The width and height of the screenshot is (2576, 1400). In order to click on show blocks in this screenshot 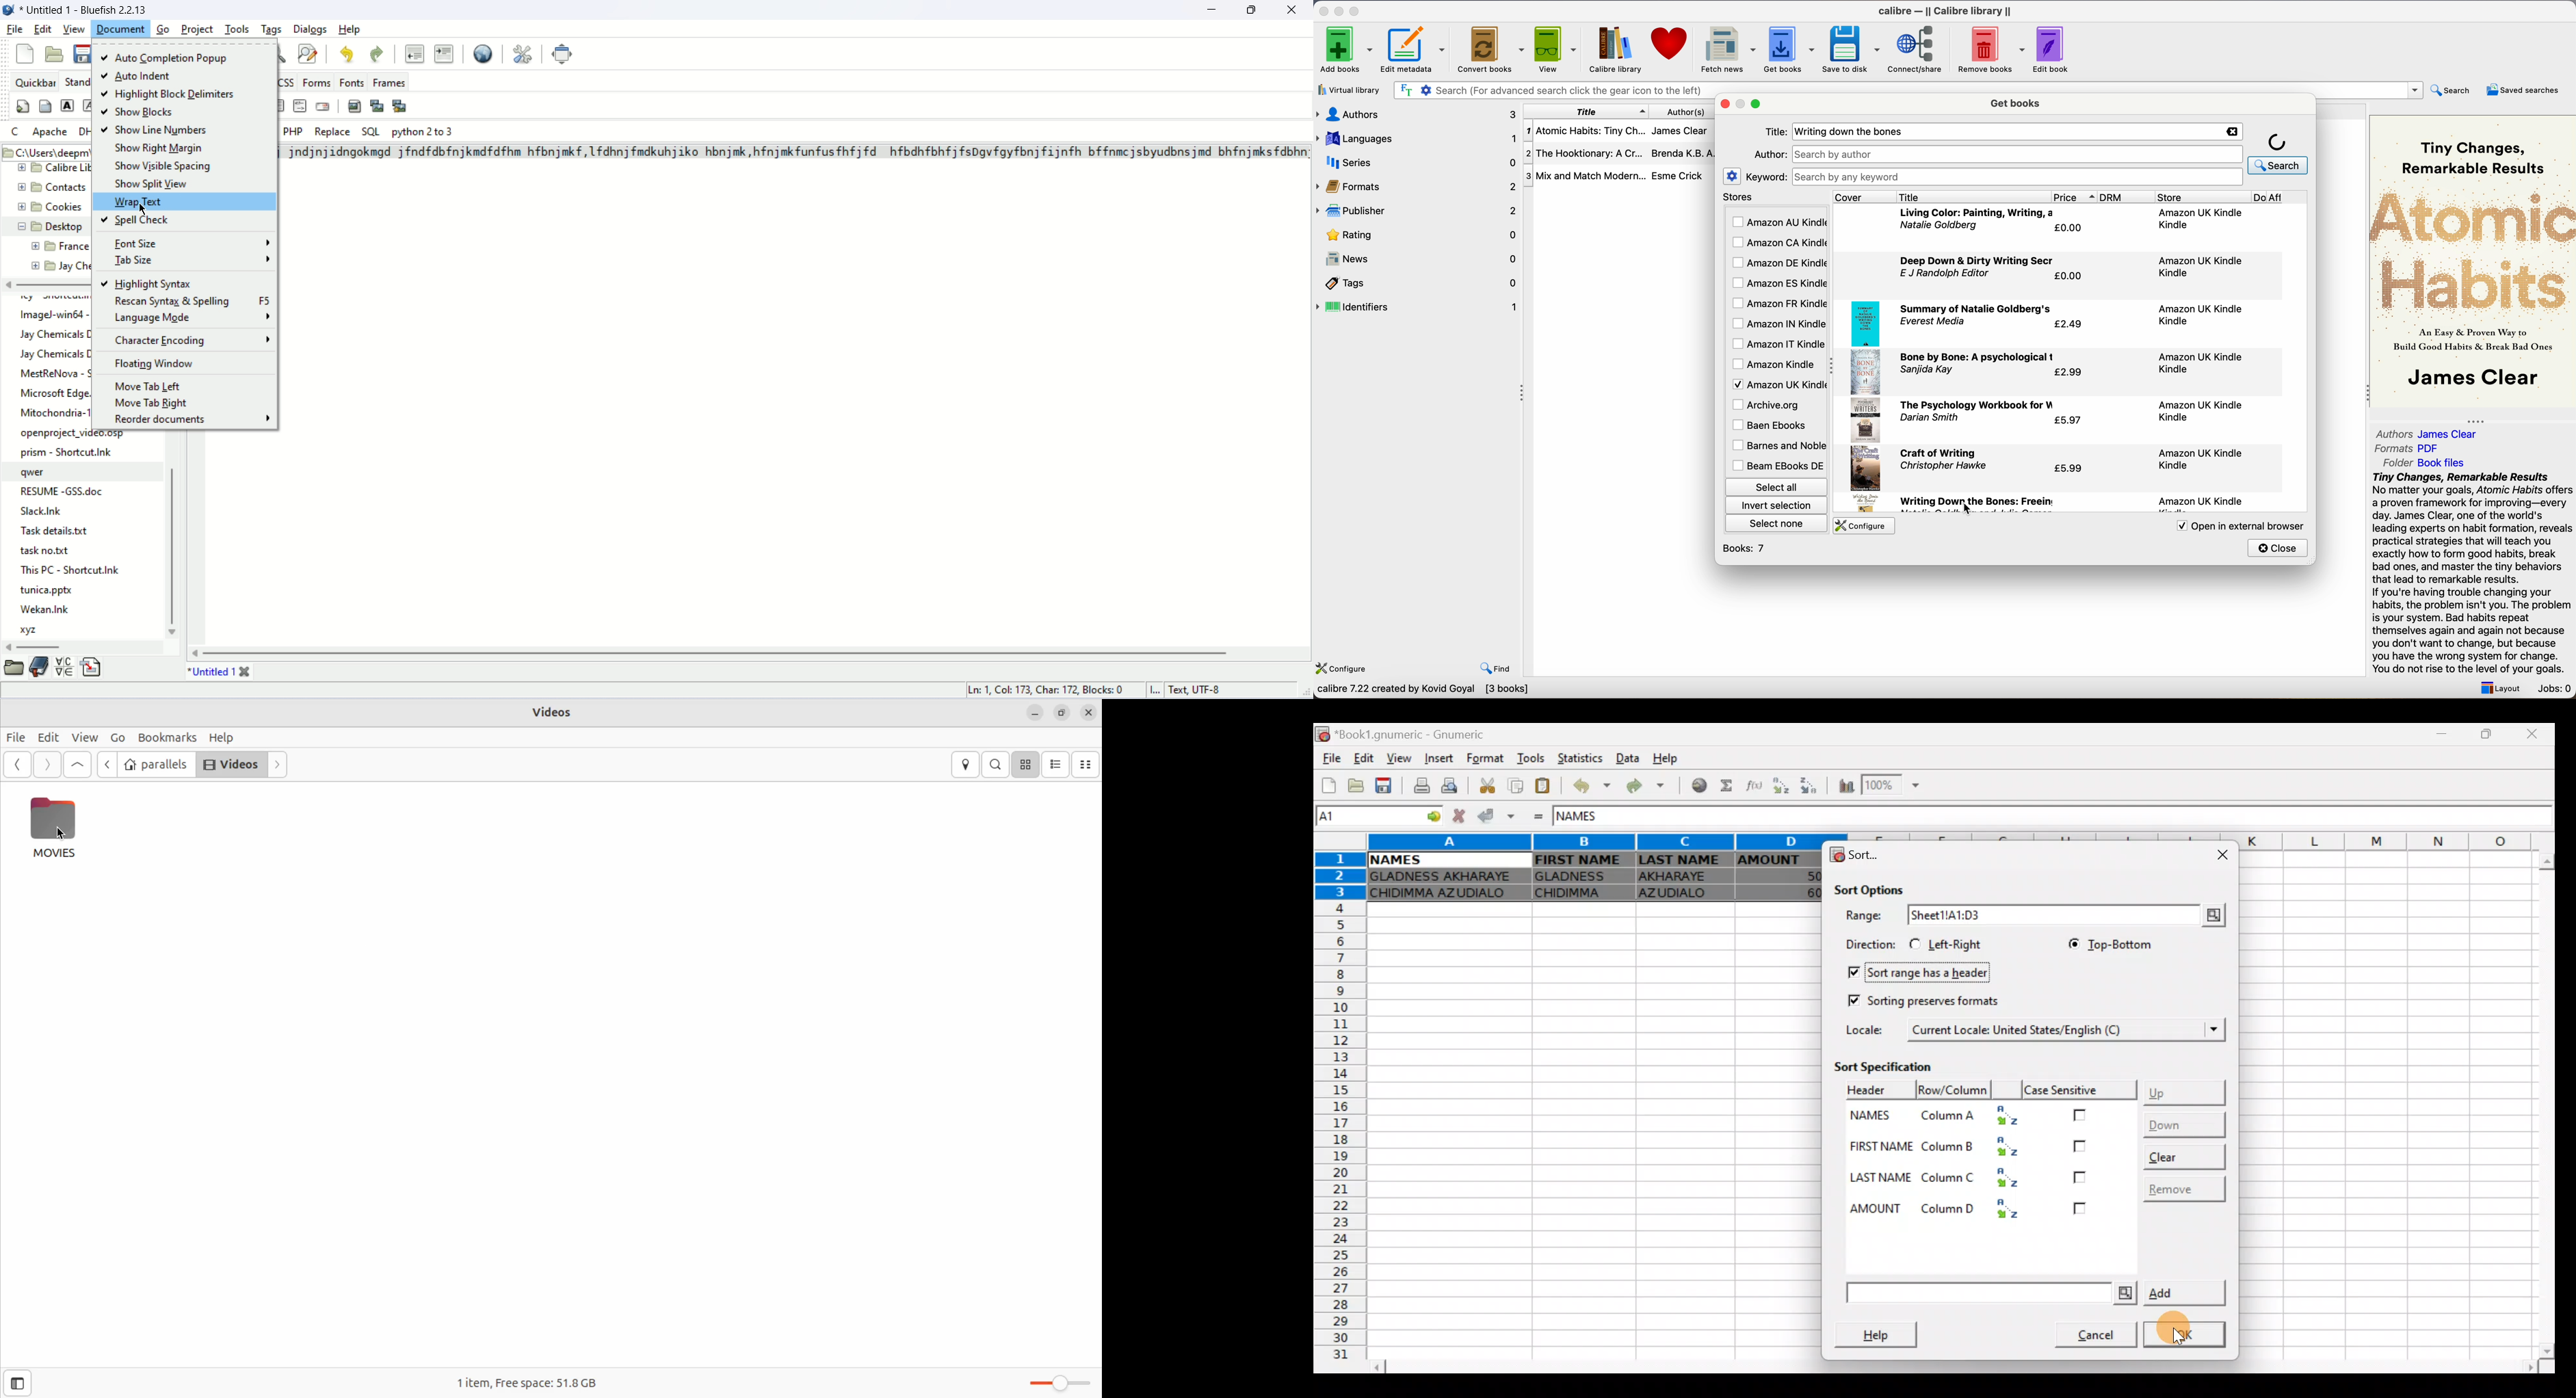, I will do `click(143, 114)`.